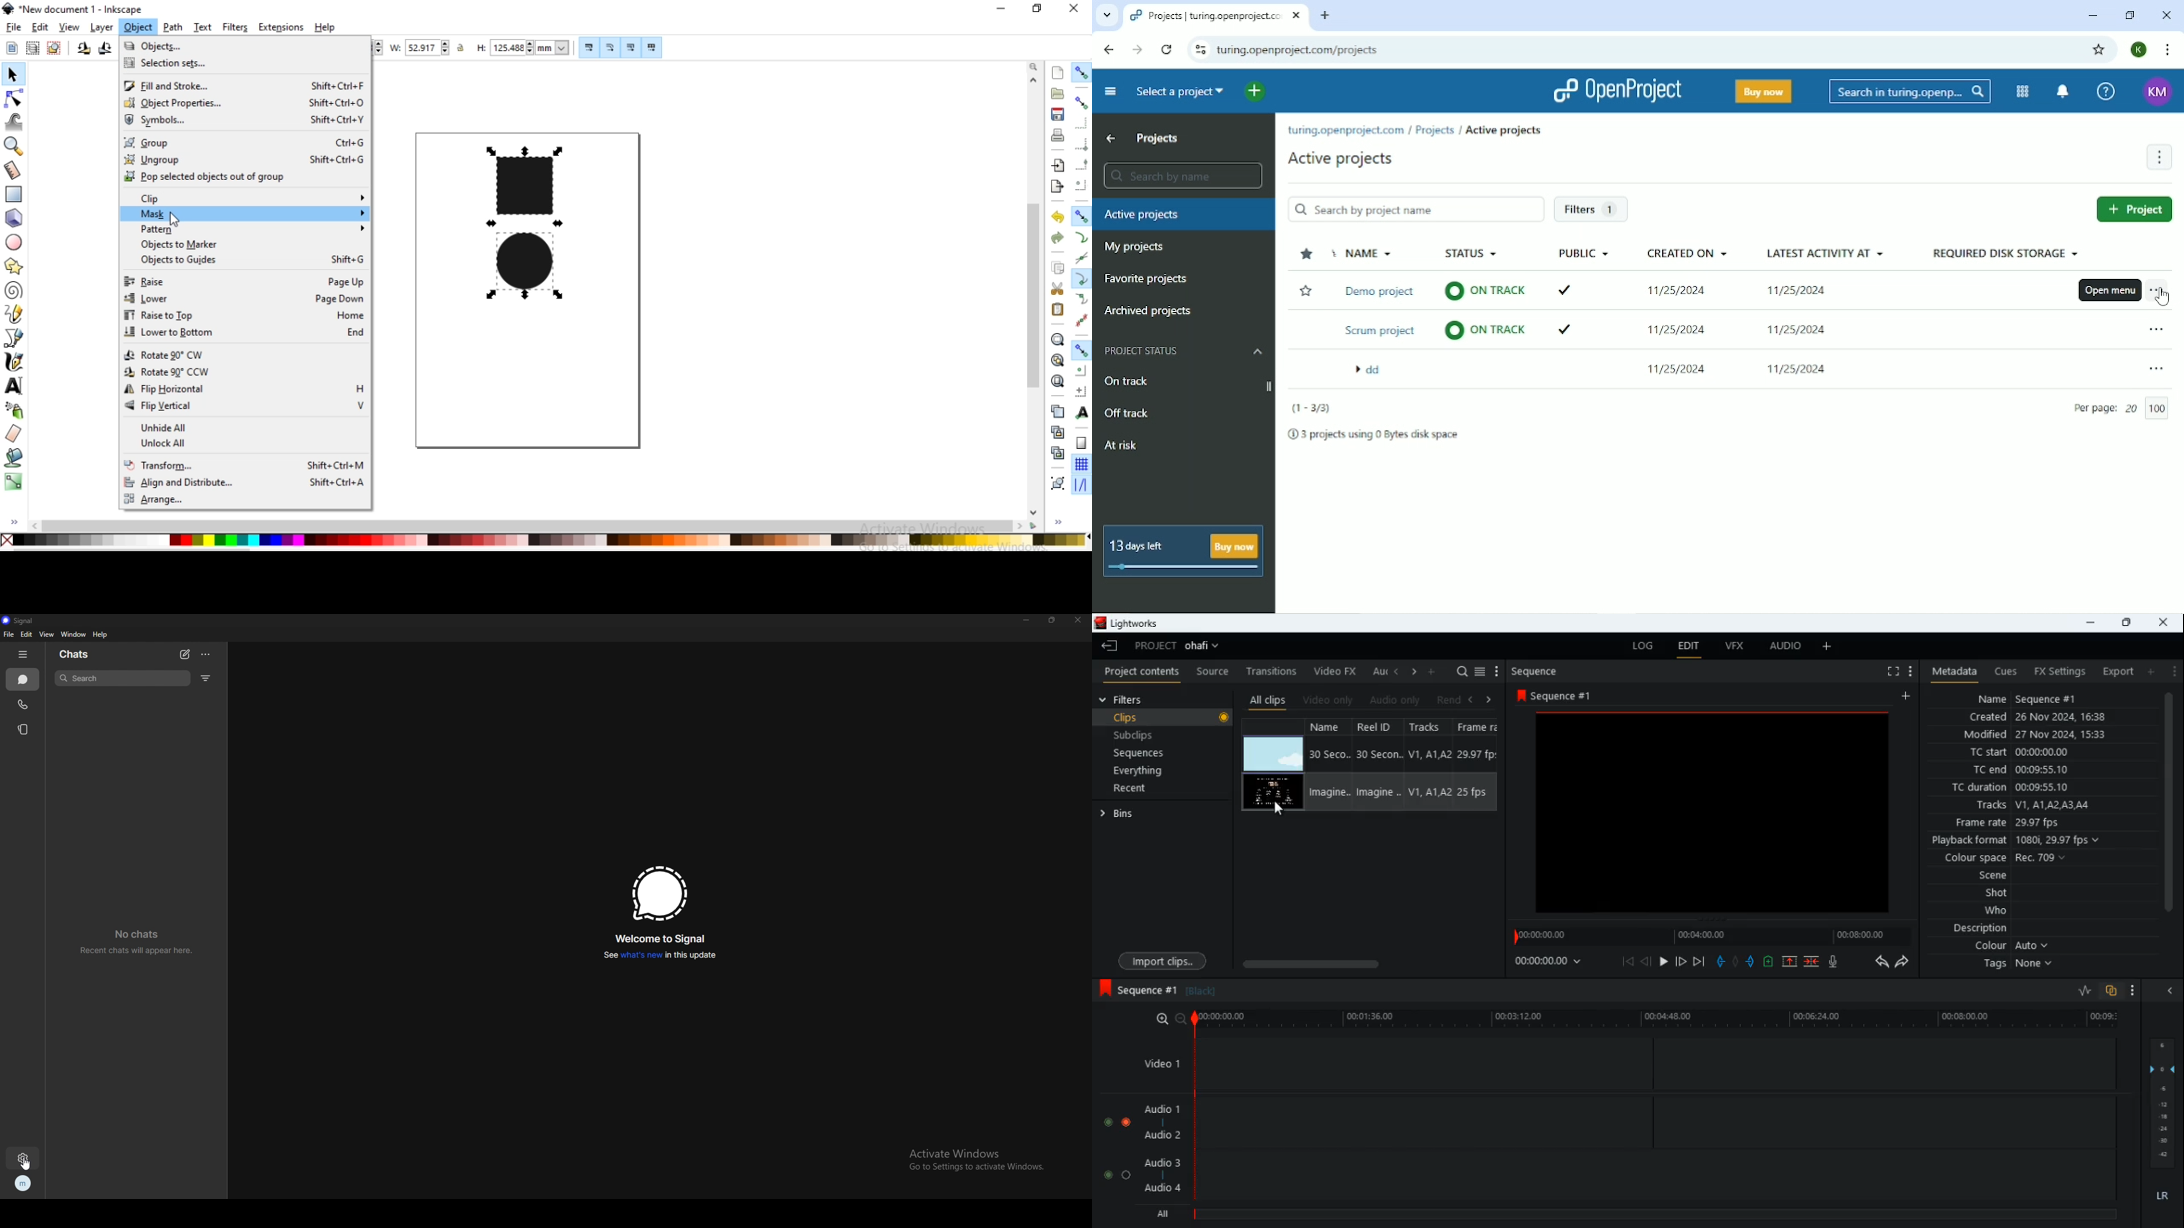 Image resolution: width=2184 pixels, height=1232 pixels. I want to click on range, so click(240, 501).